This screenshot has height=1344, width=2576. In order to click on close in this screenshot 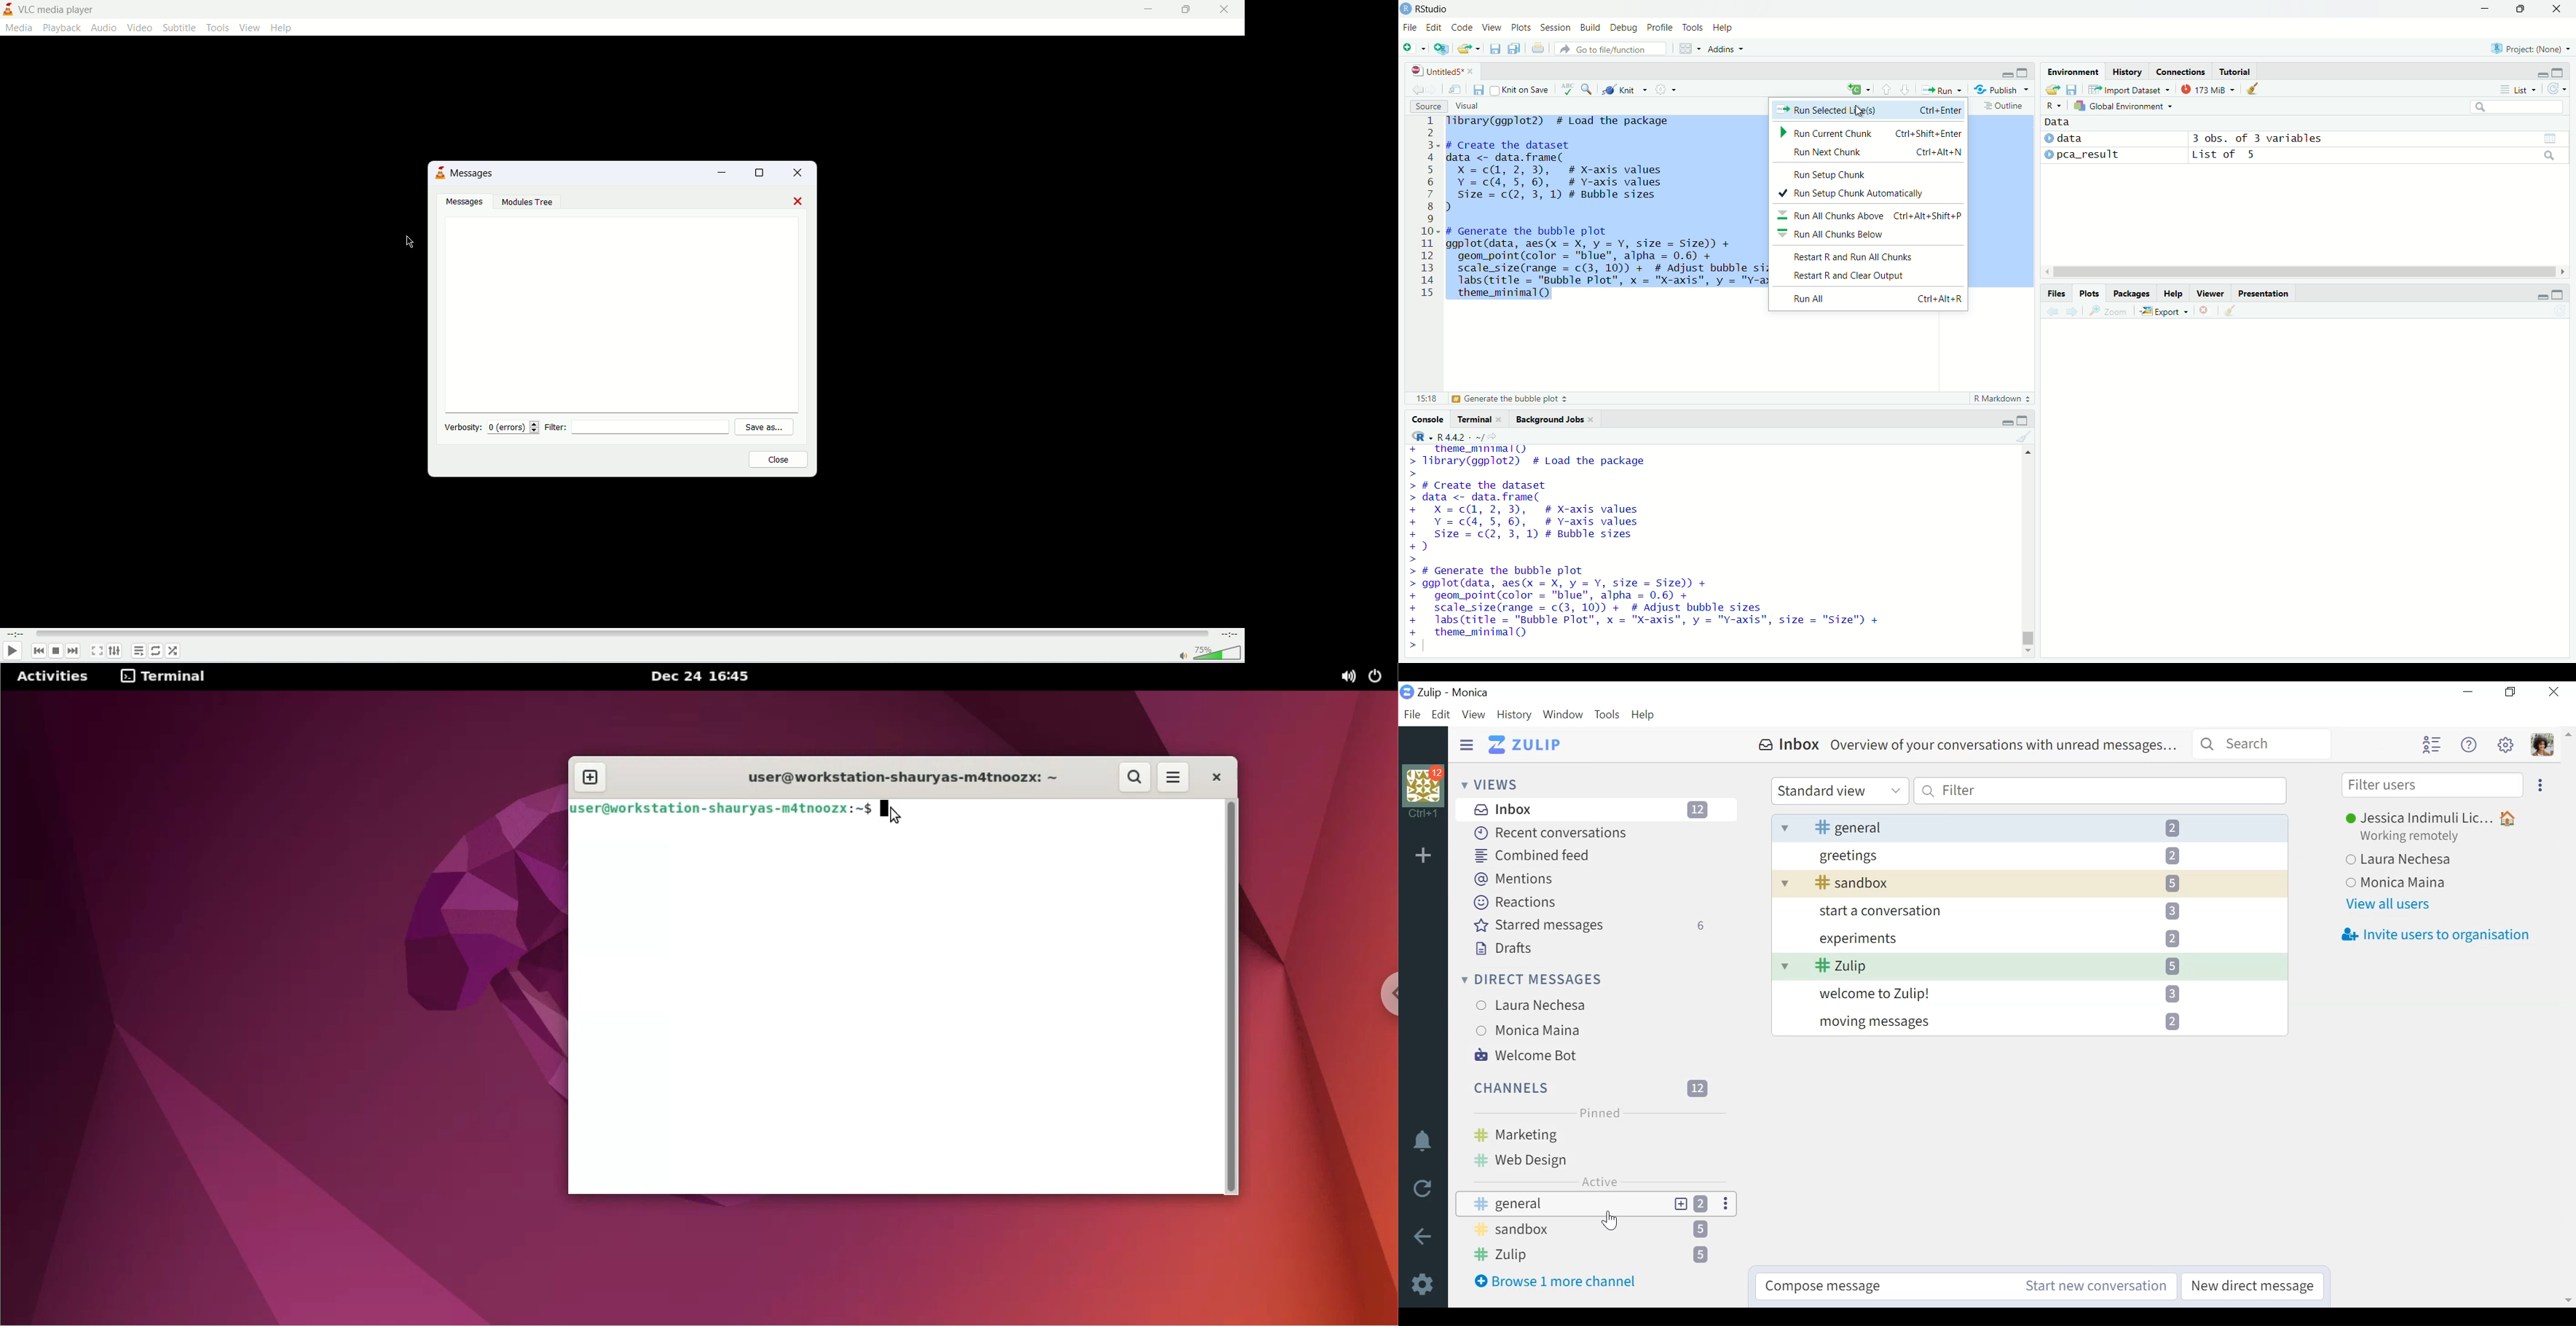, I will do `click(2557, 9)`.